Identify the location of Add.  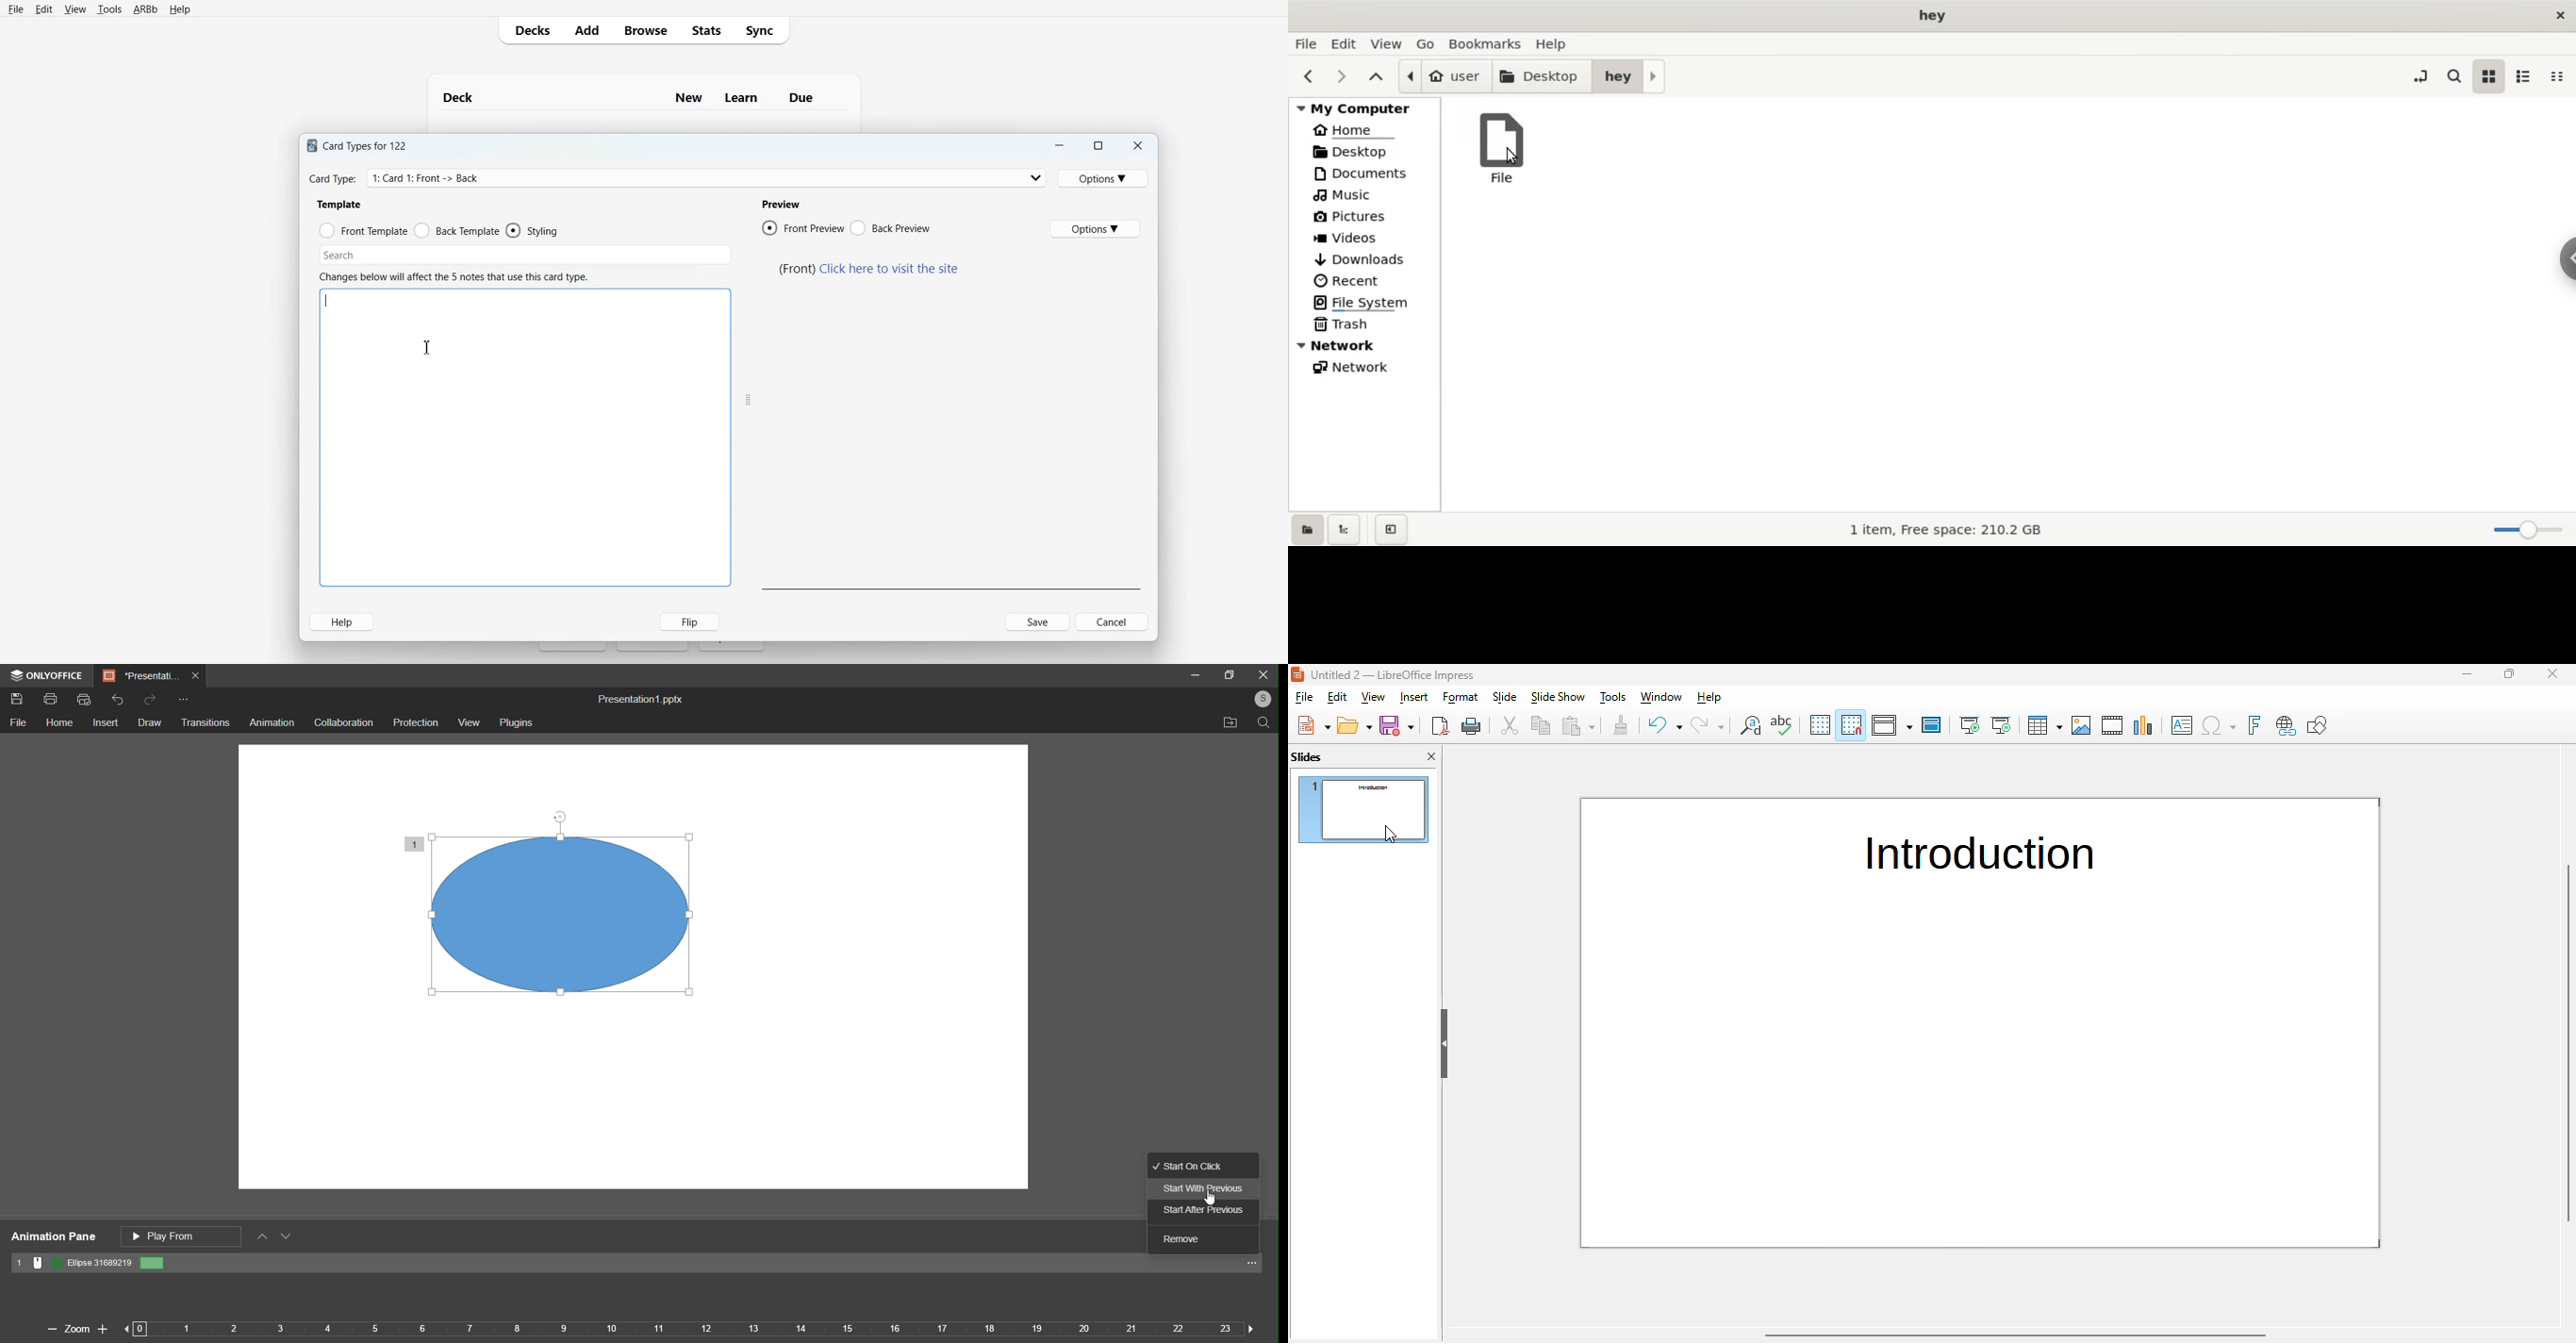
(586, 30).